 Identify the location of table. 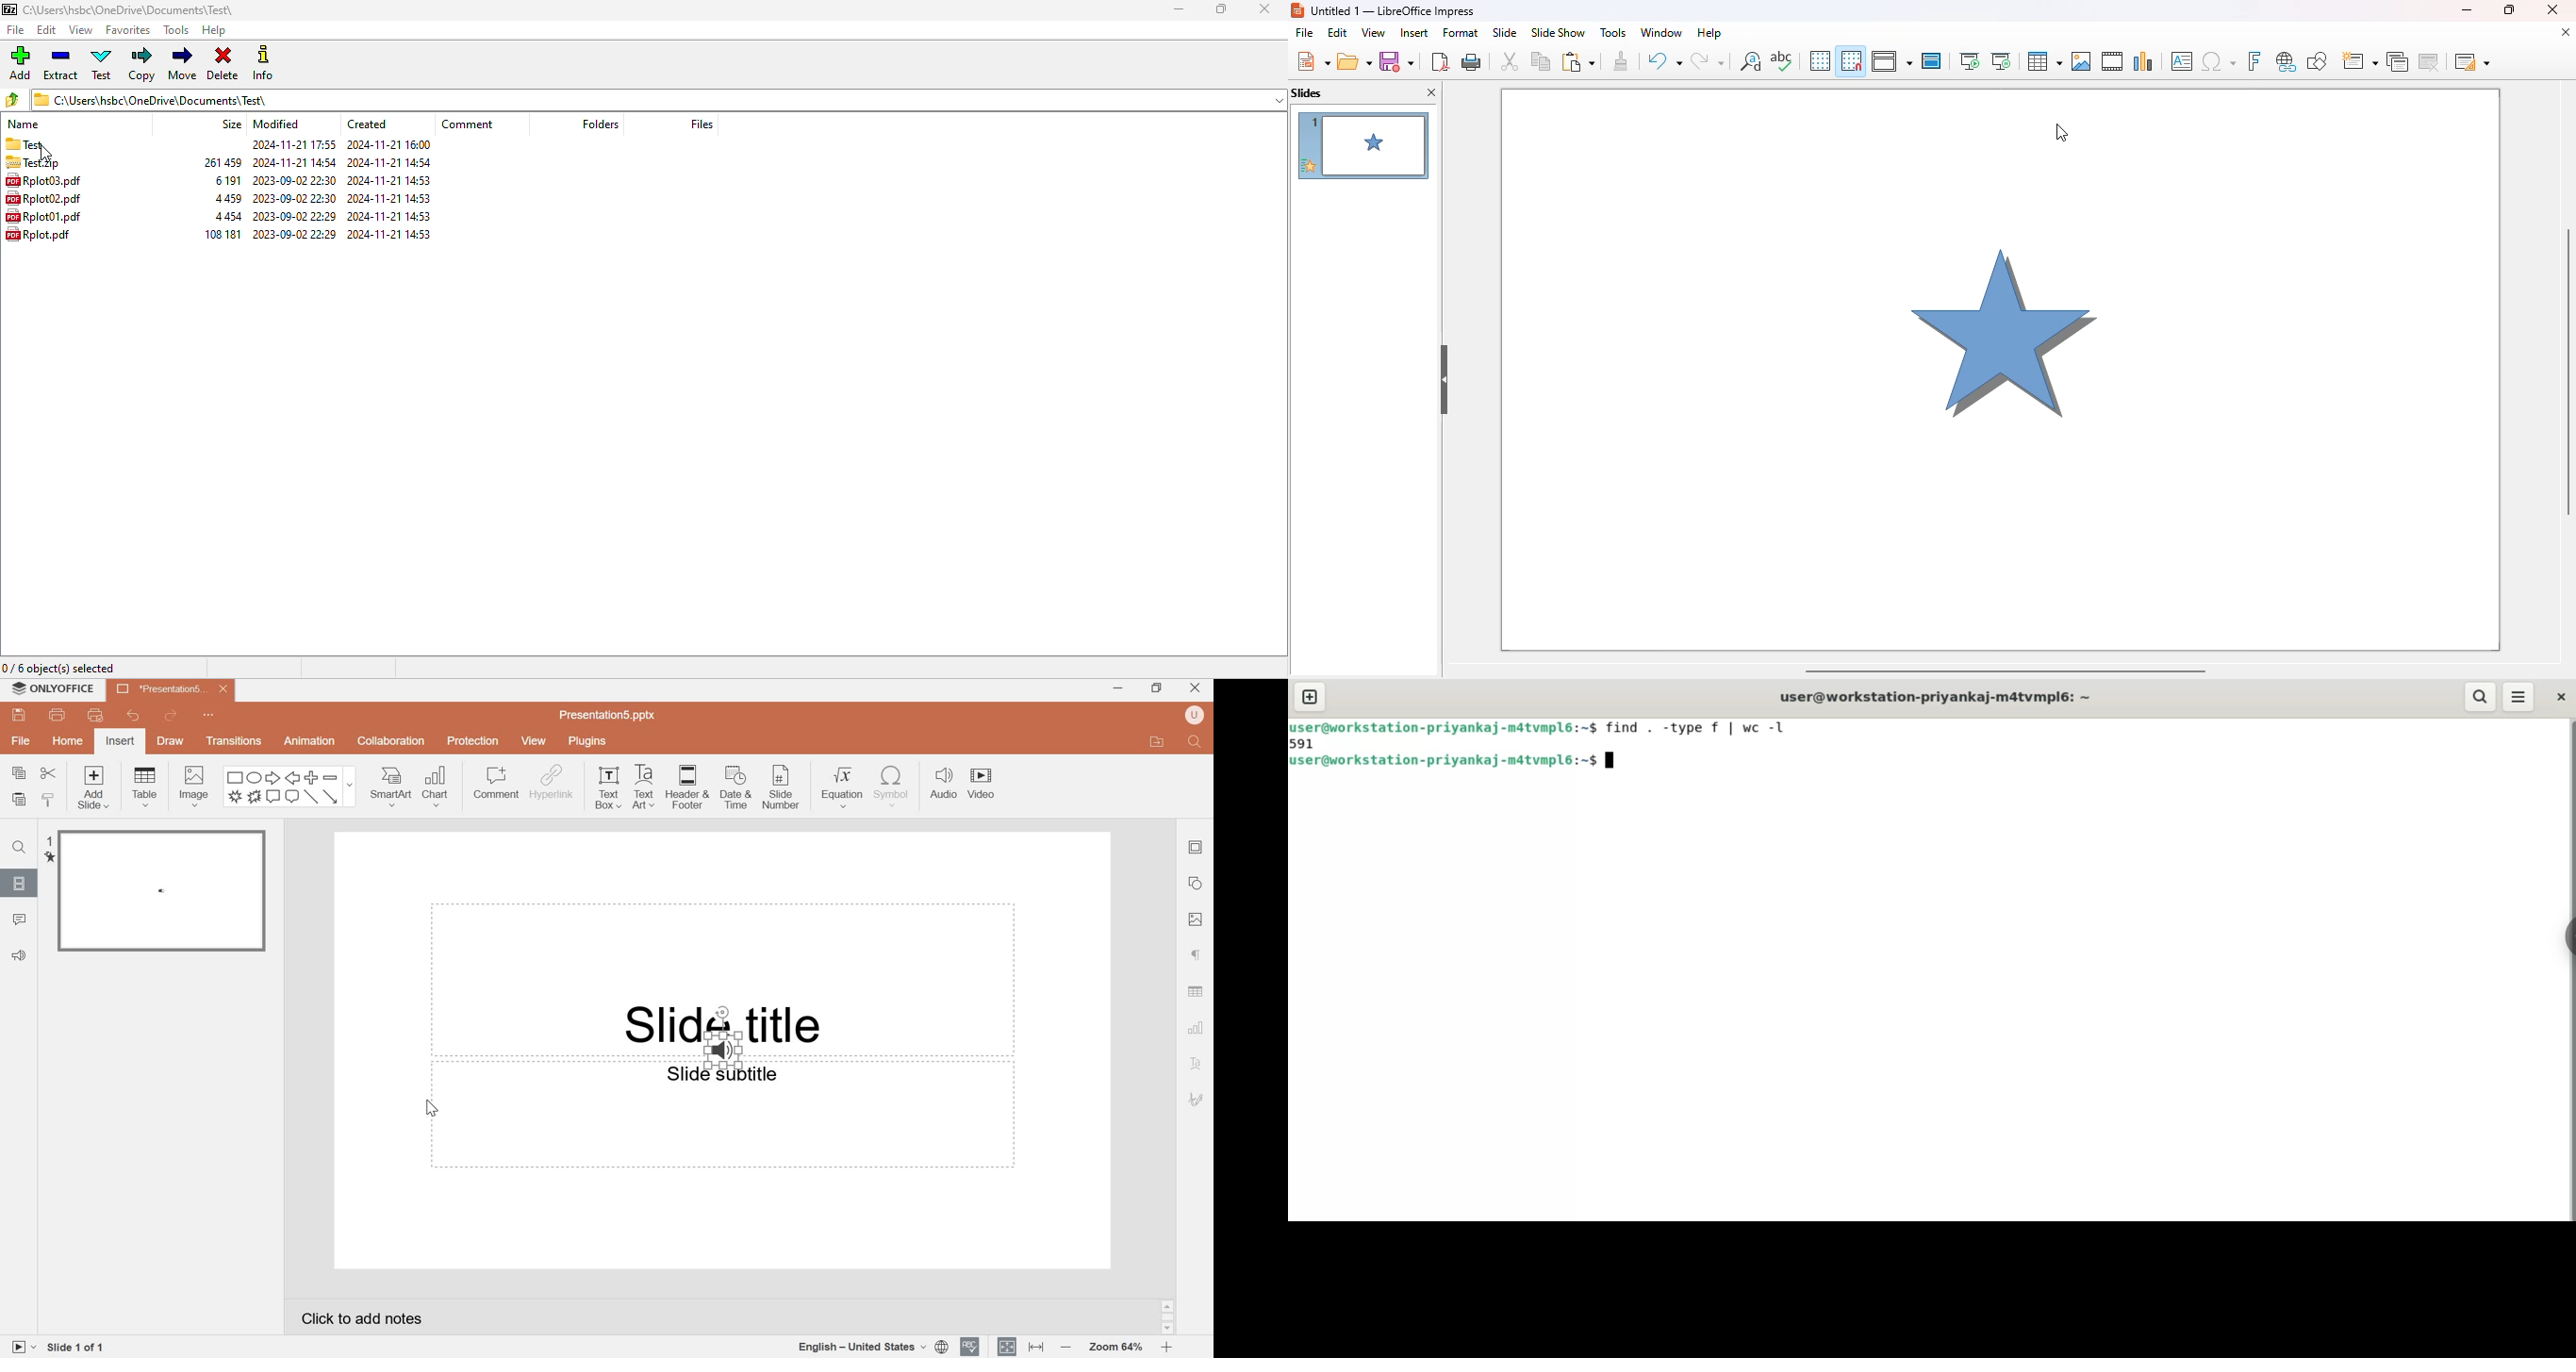
(2043, 60).